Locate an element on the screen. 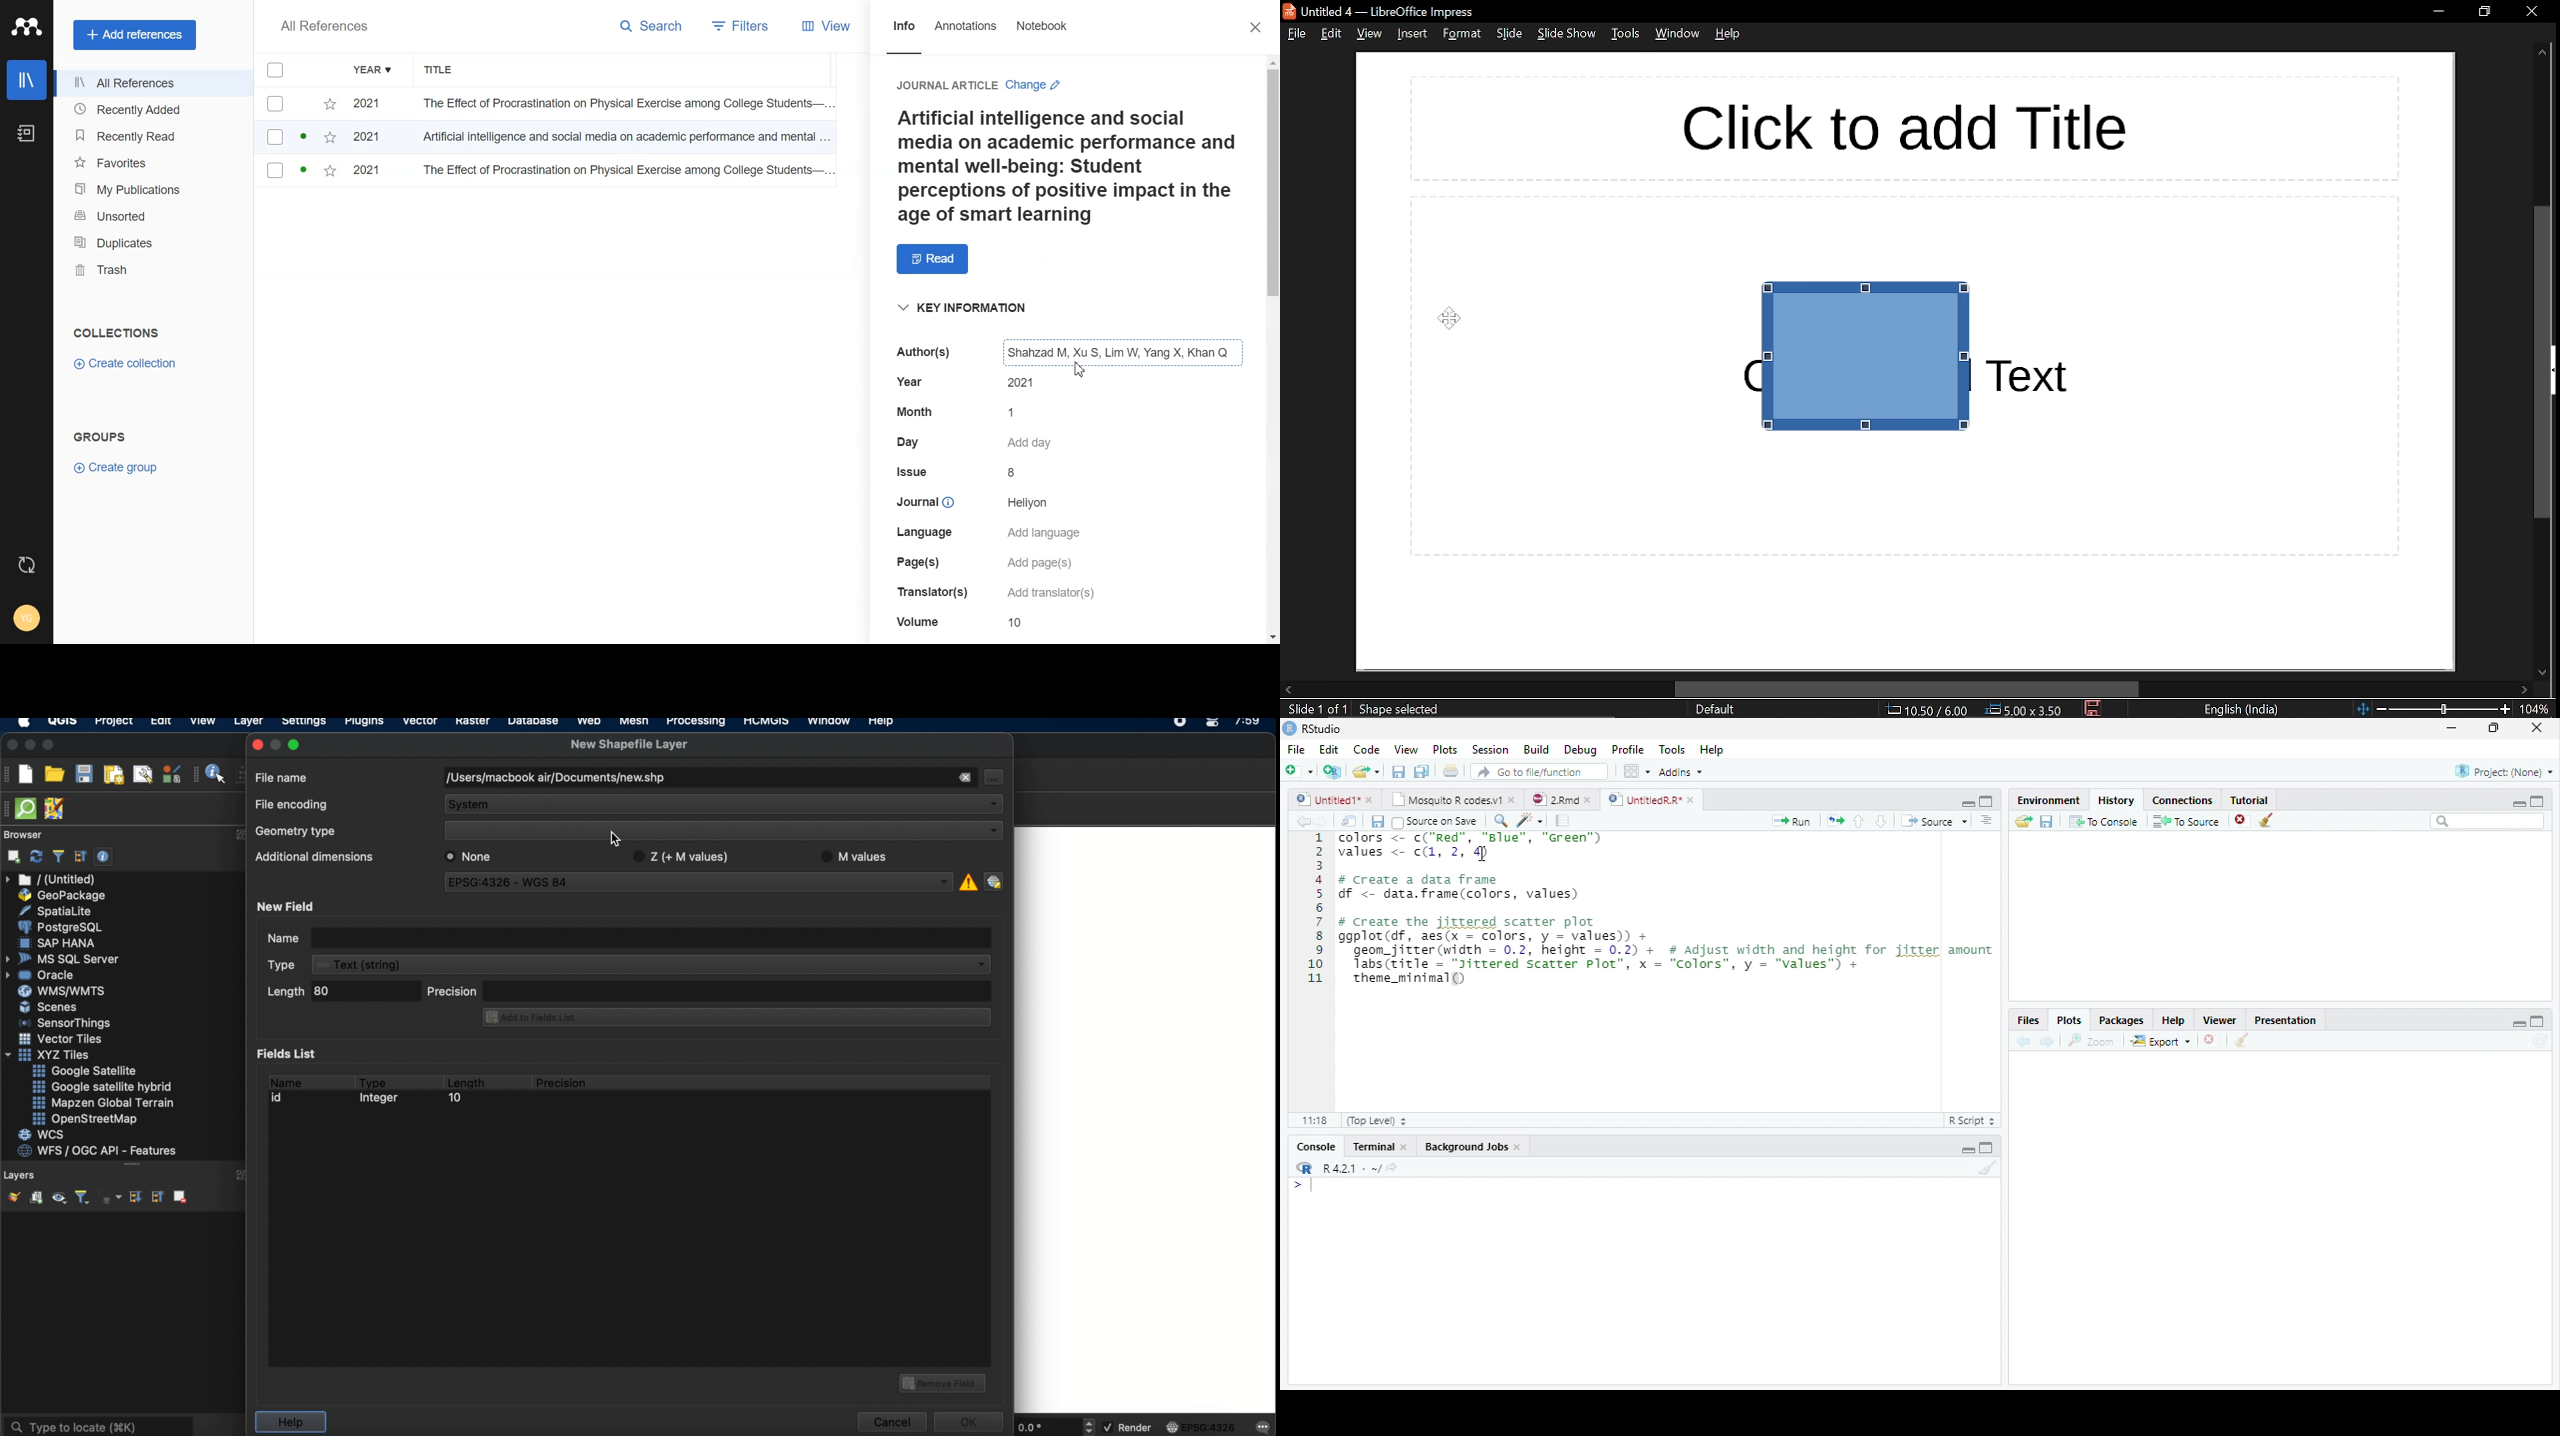 The image size is (2576, 1456). Profile is located at coordinates (1629, 749).